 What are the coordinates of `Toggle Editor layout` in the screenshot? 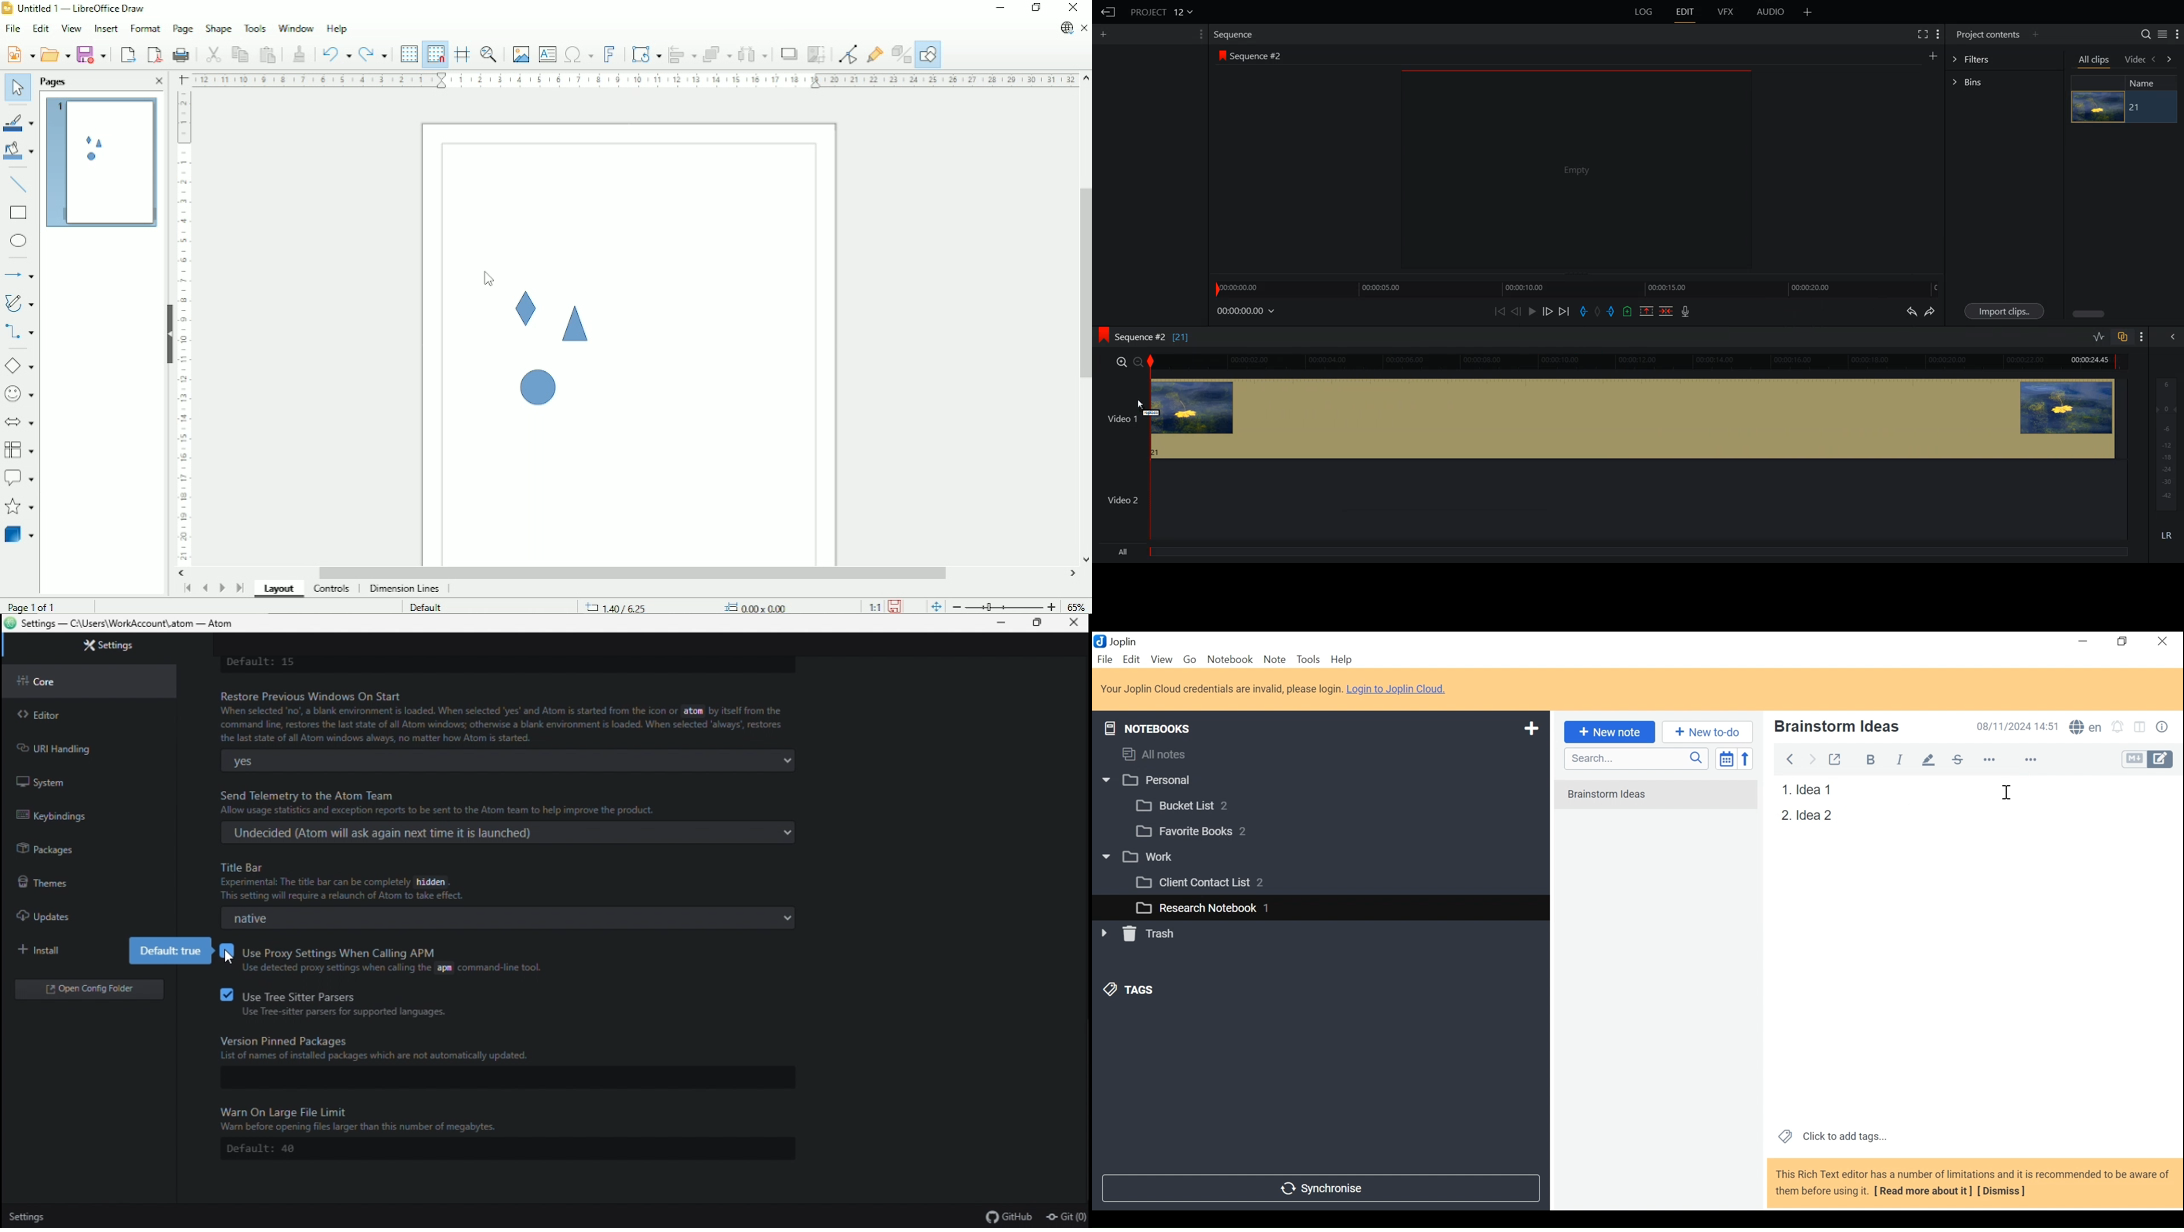 It's located at (2141, 728).